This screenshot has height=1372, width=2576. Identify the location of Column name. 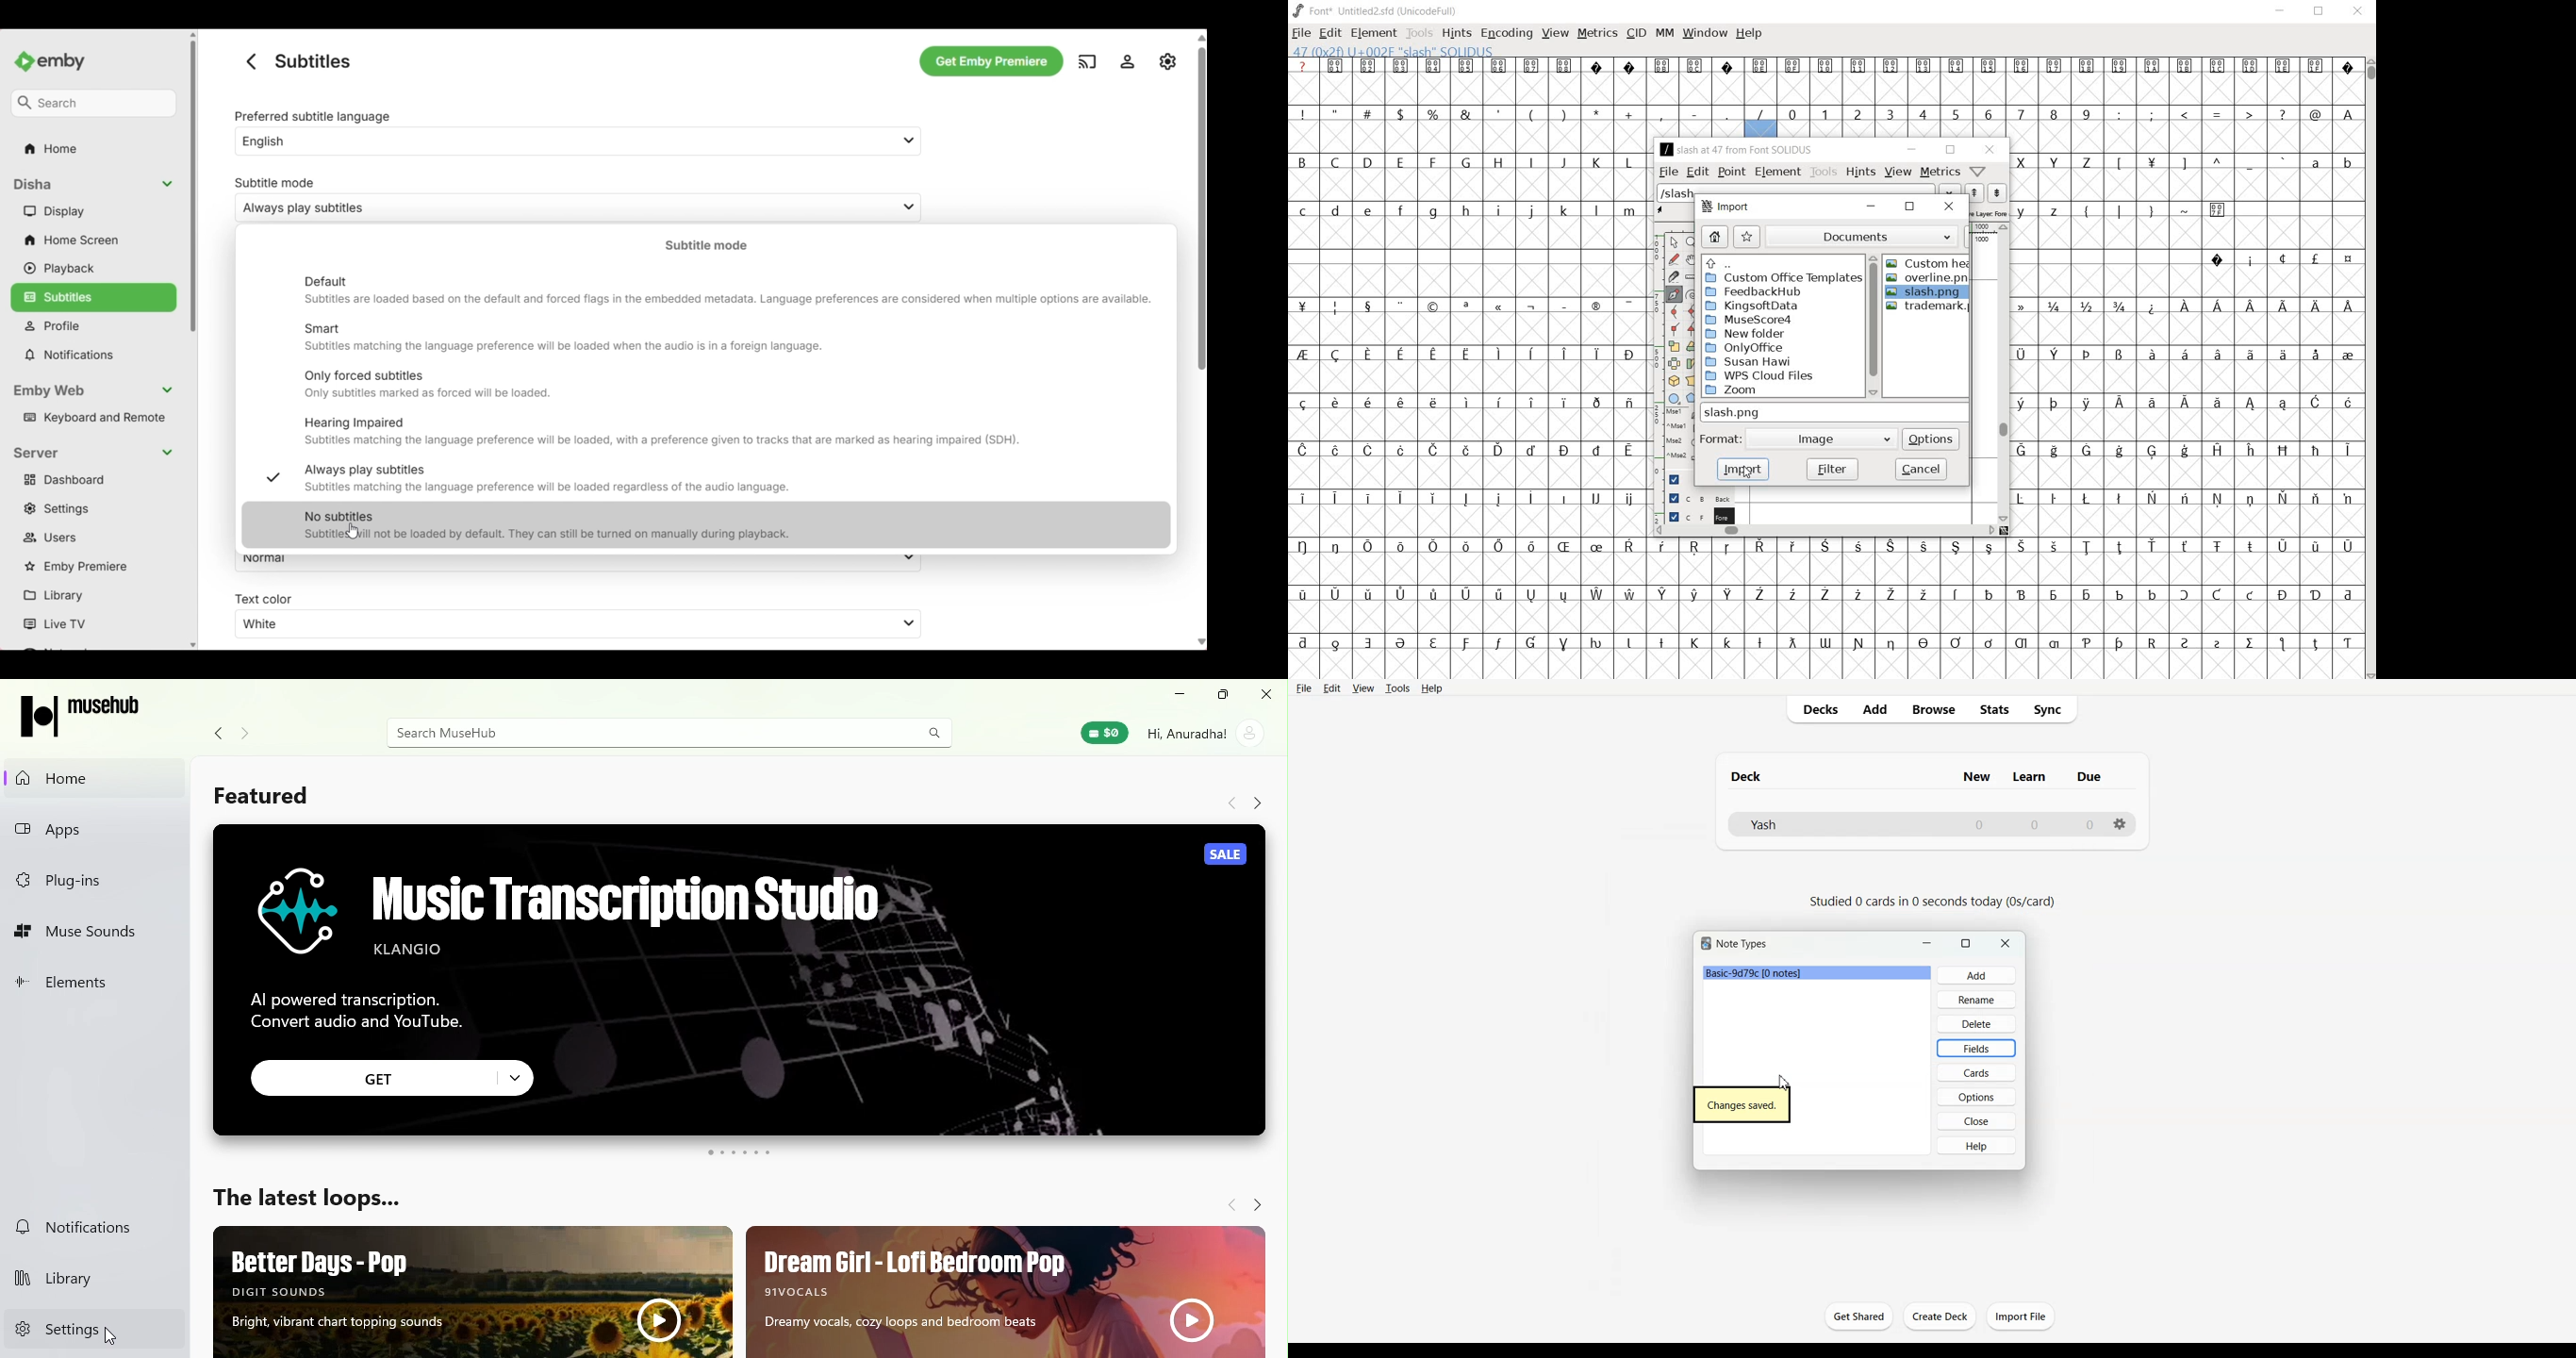
(2089, 776).